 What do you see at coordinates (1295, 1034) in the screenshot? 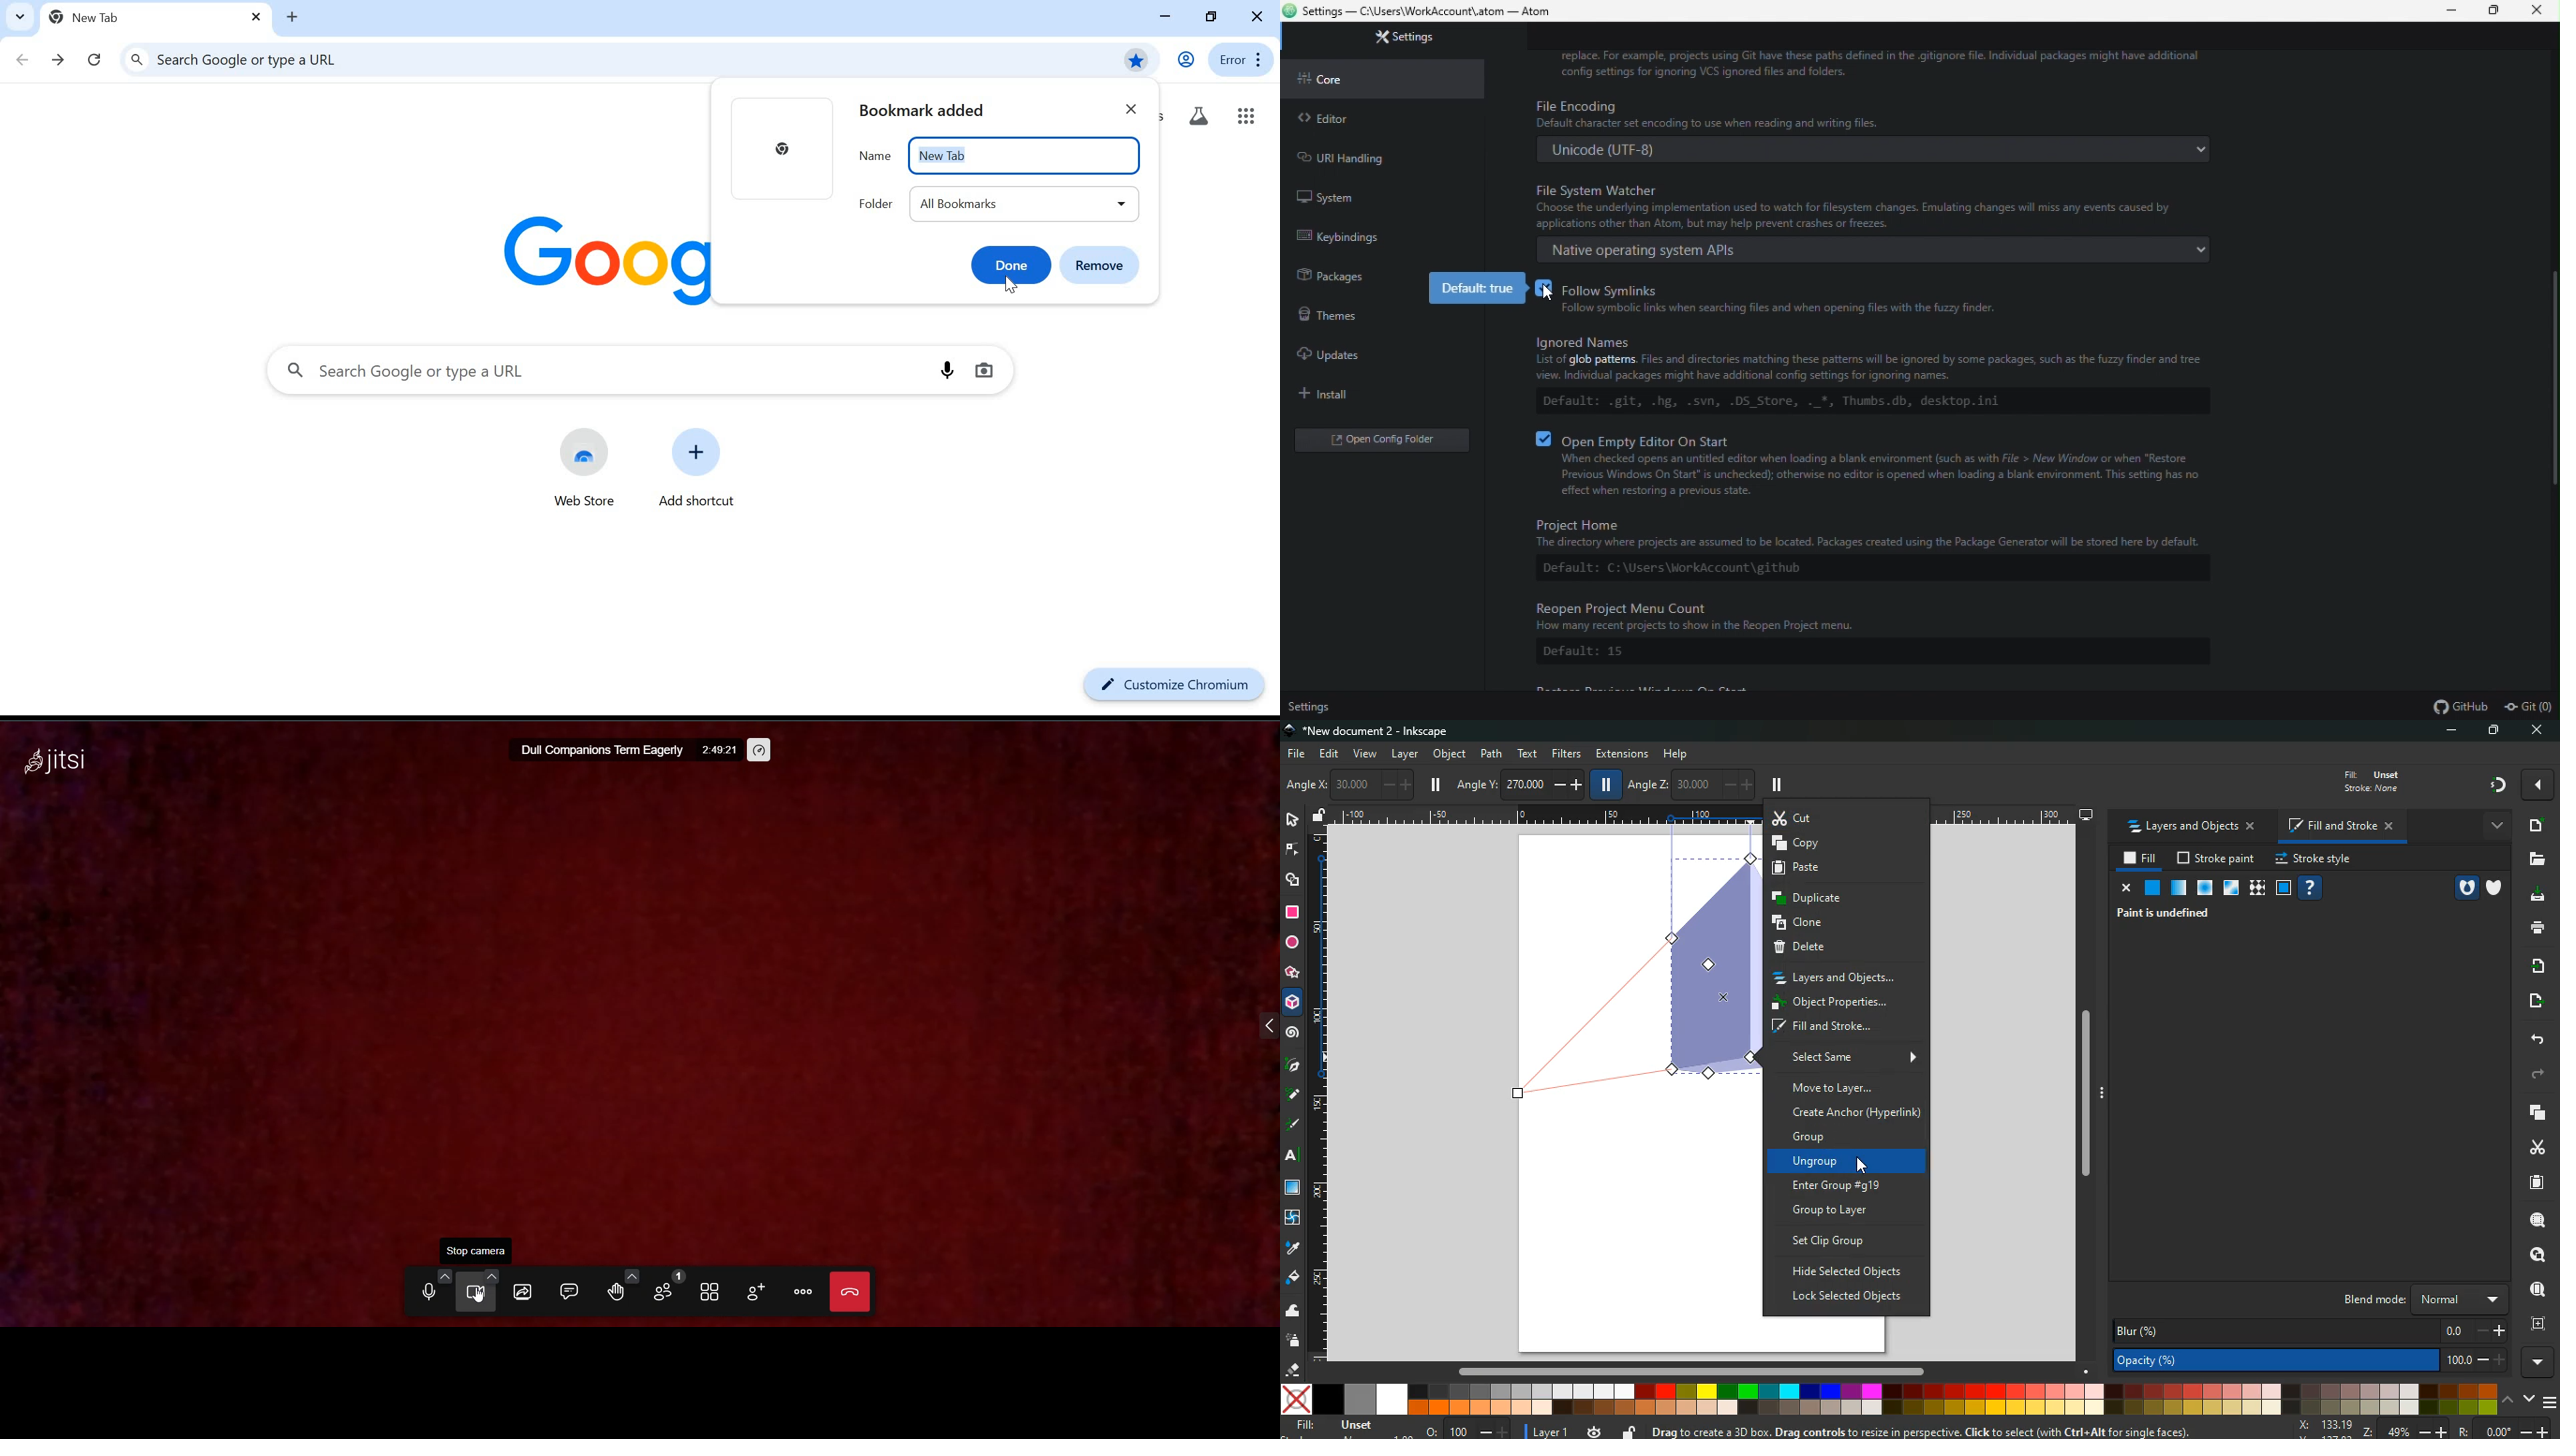
I see `Spiral` at bounding box center [1295, 1034].